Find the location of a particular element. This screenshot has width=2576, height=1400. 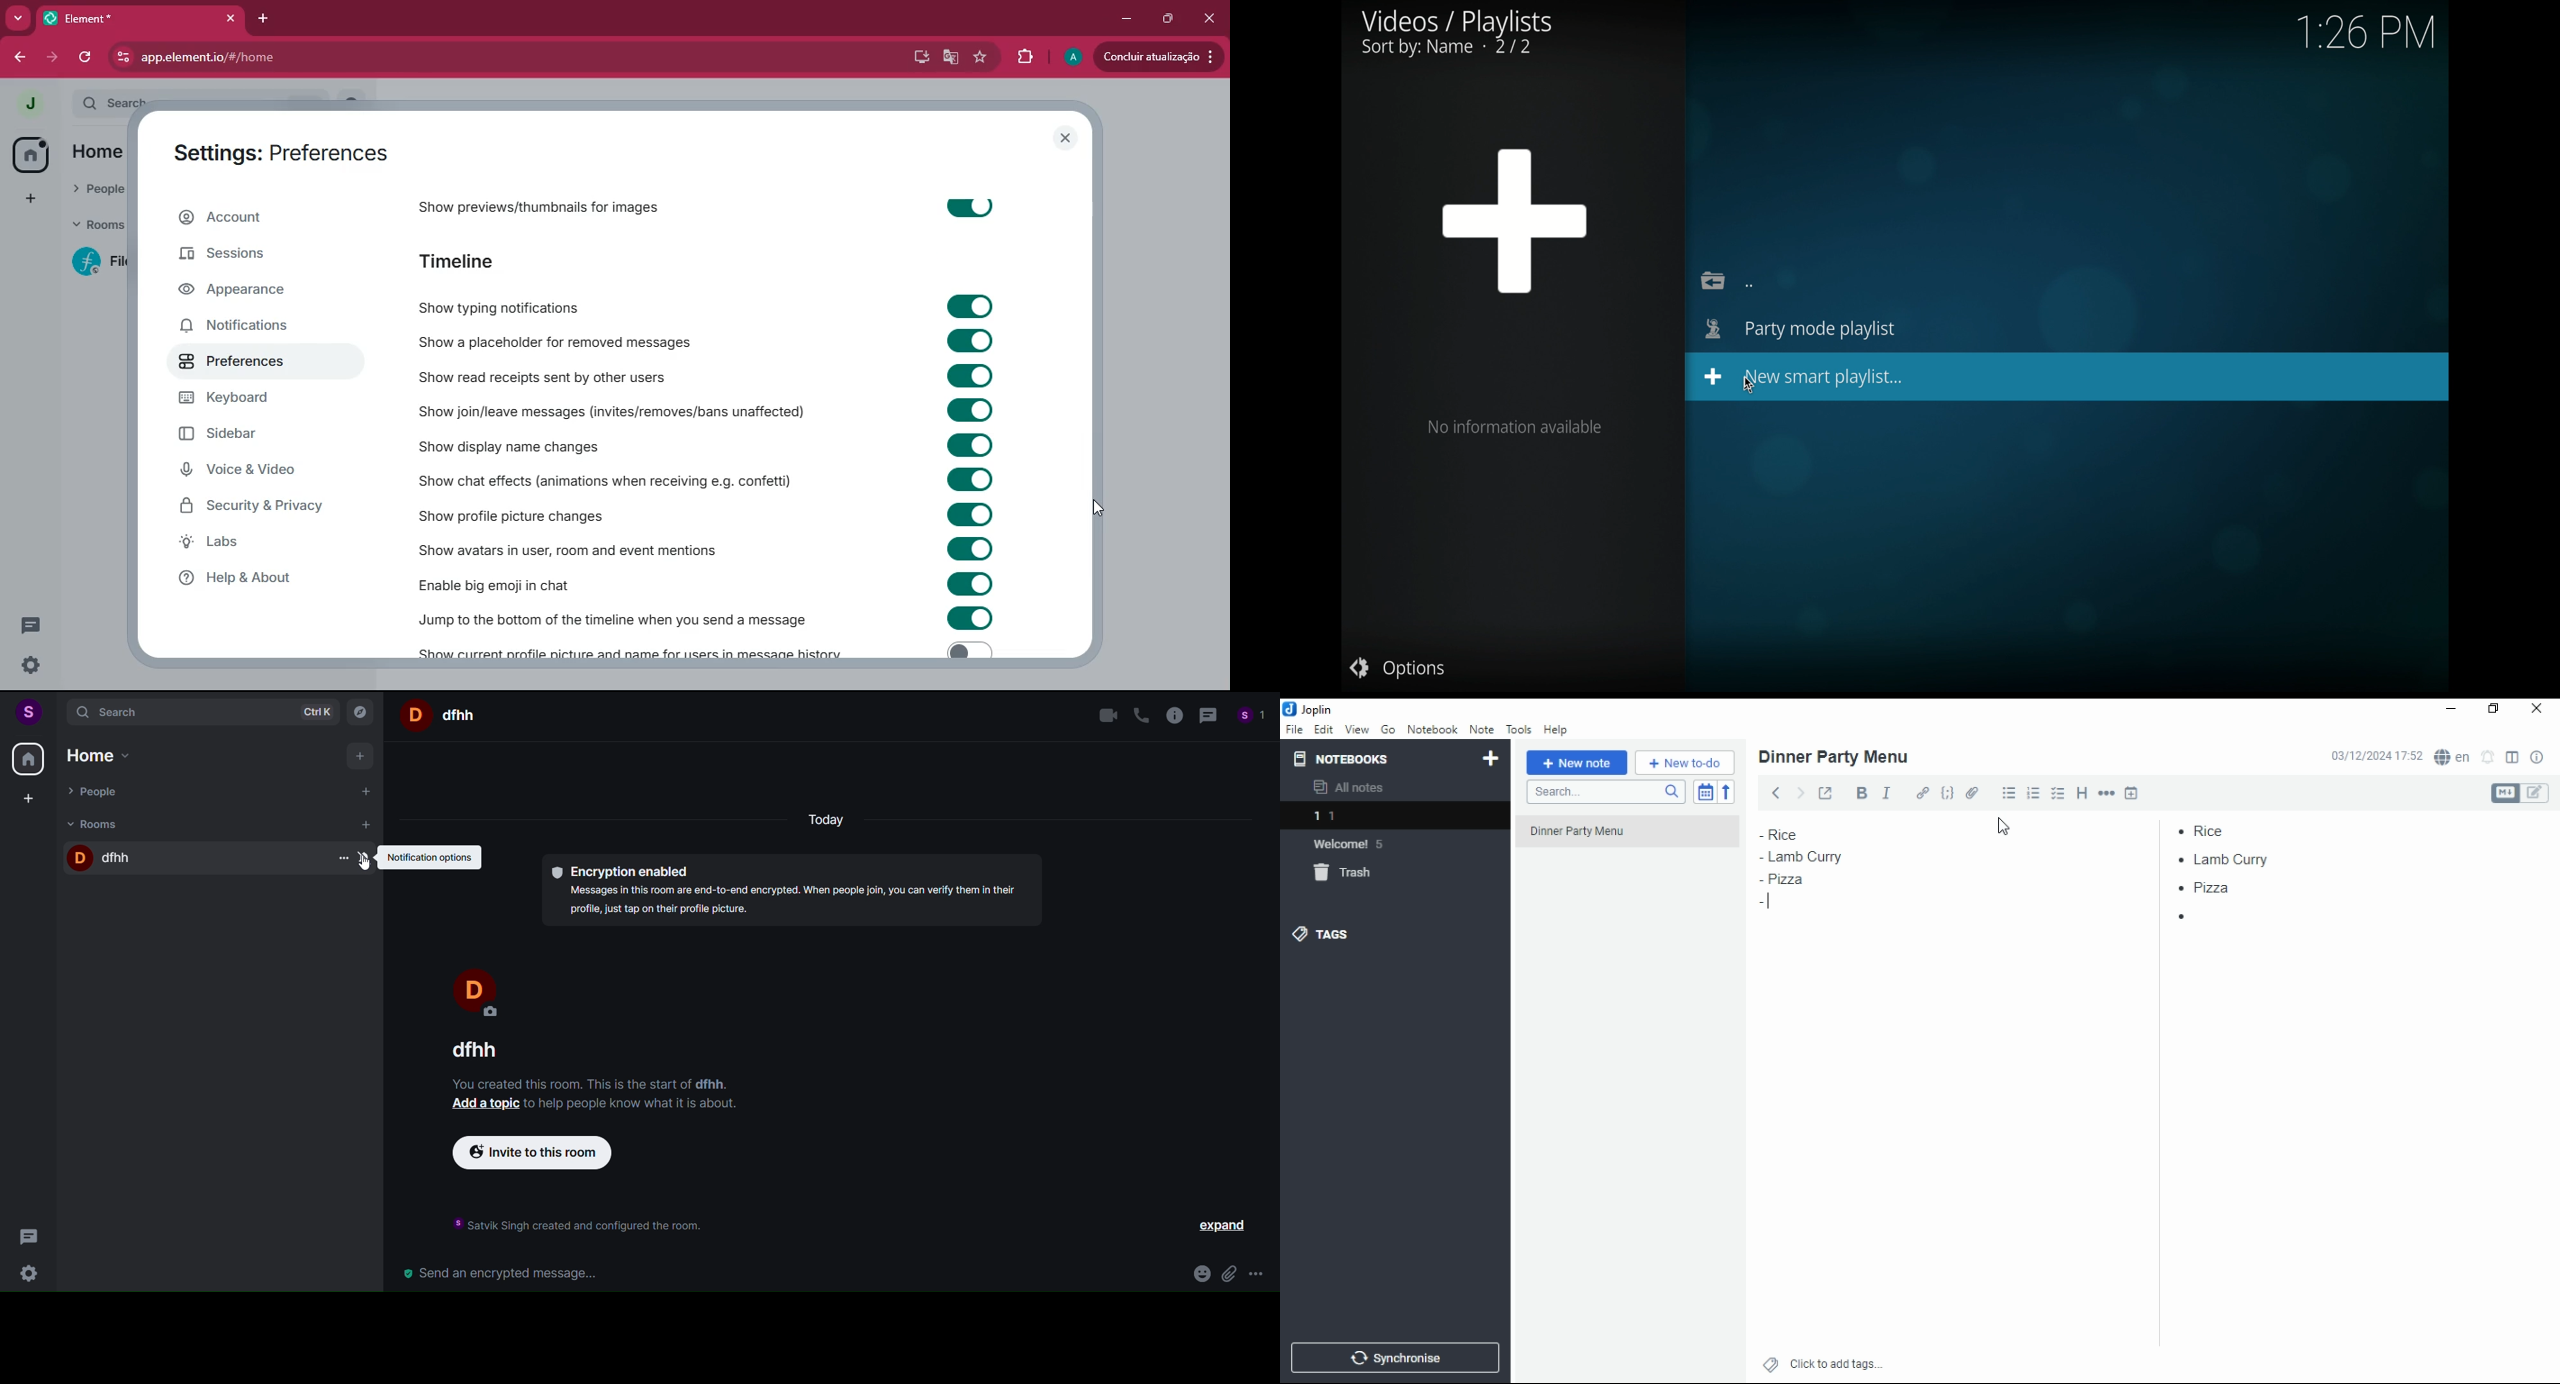

keyboard is located at coordinates (258, 400).